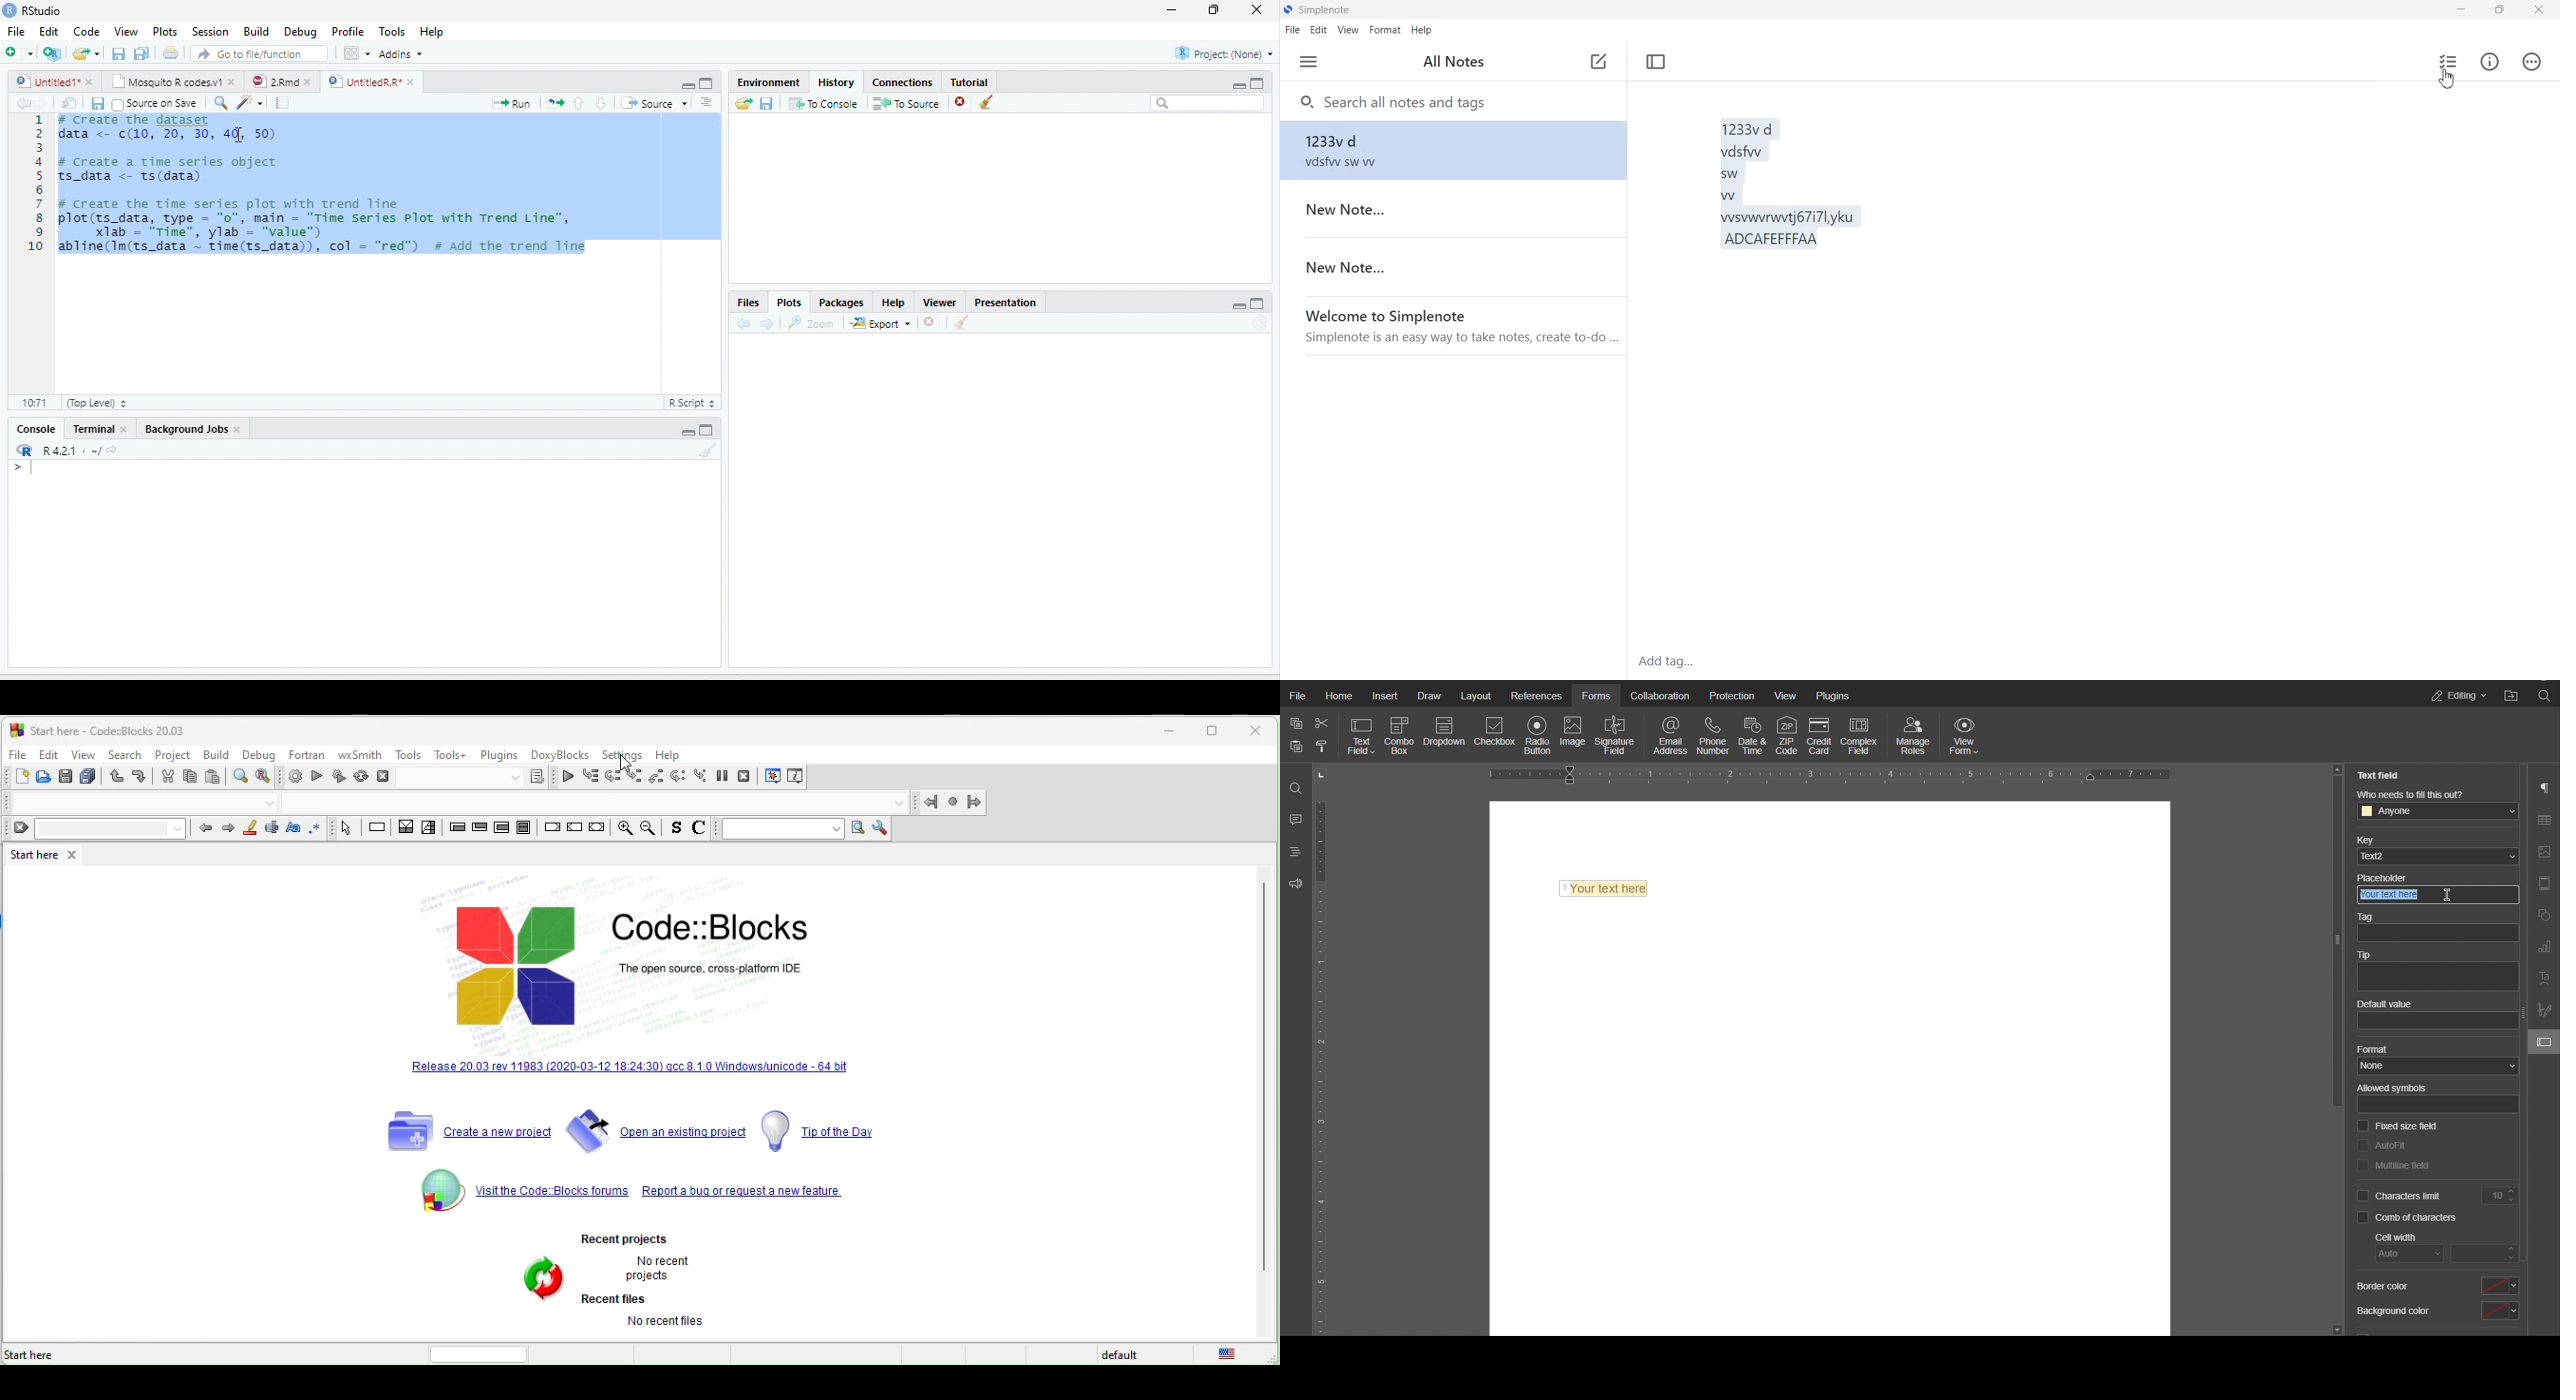 The width and height of the screenshot is (2576, 1400). I want to click on Action, so click(2532, 63).